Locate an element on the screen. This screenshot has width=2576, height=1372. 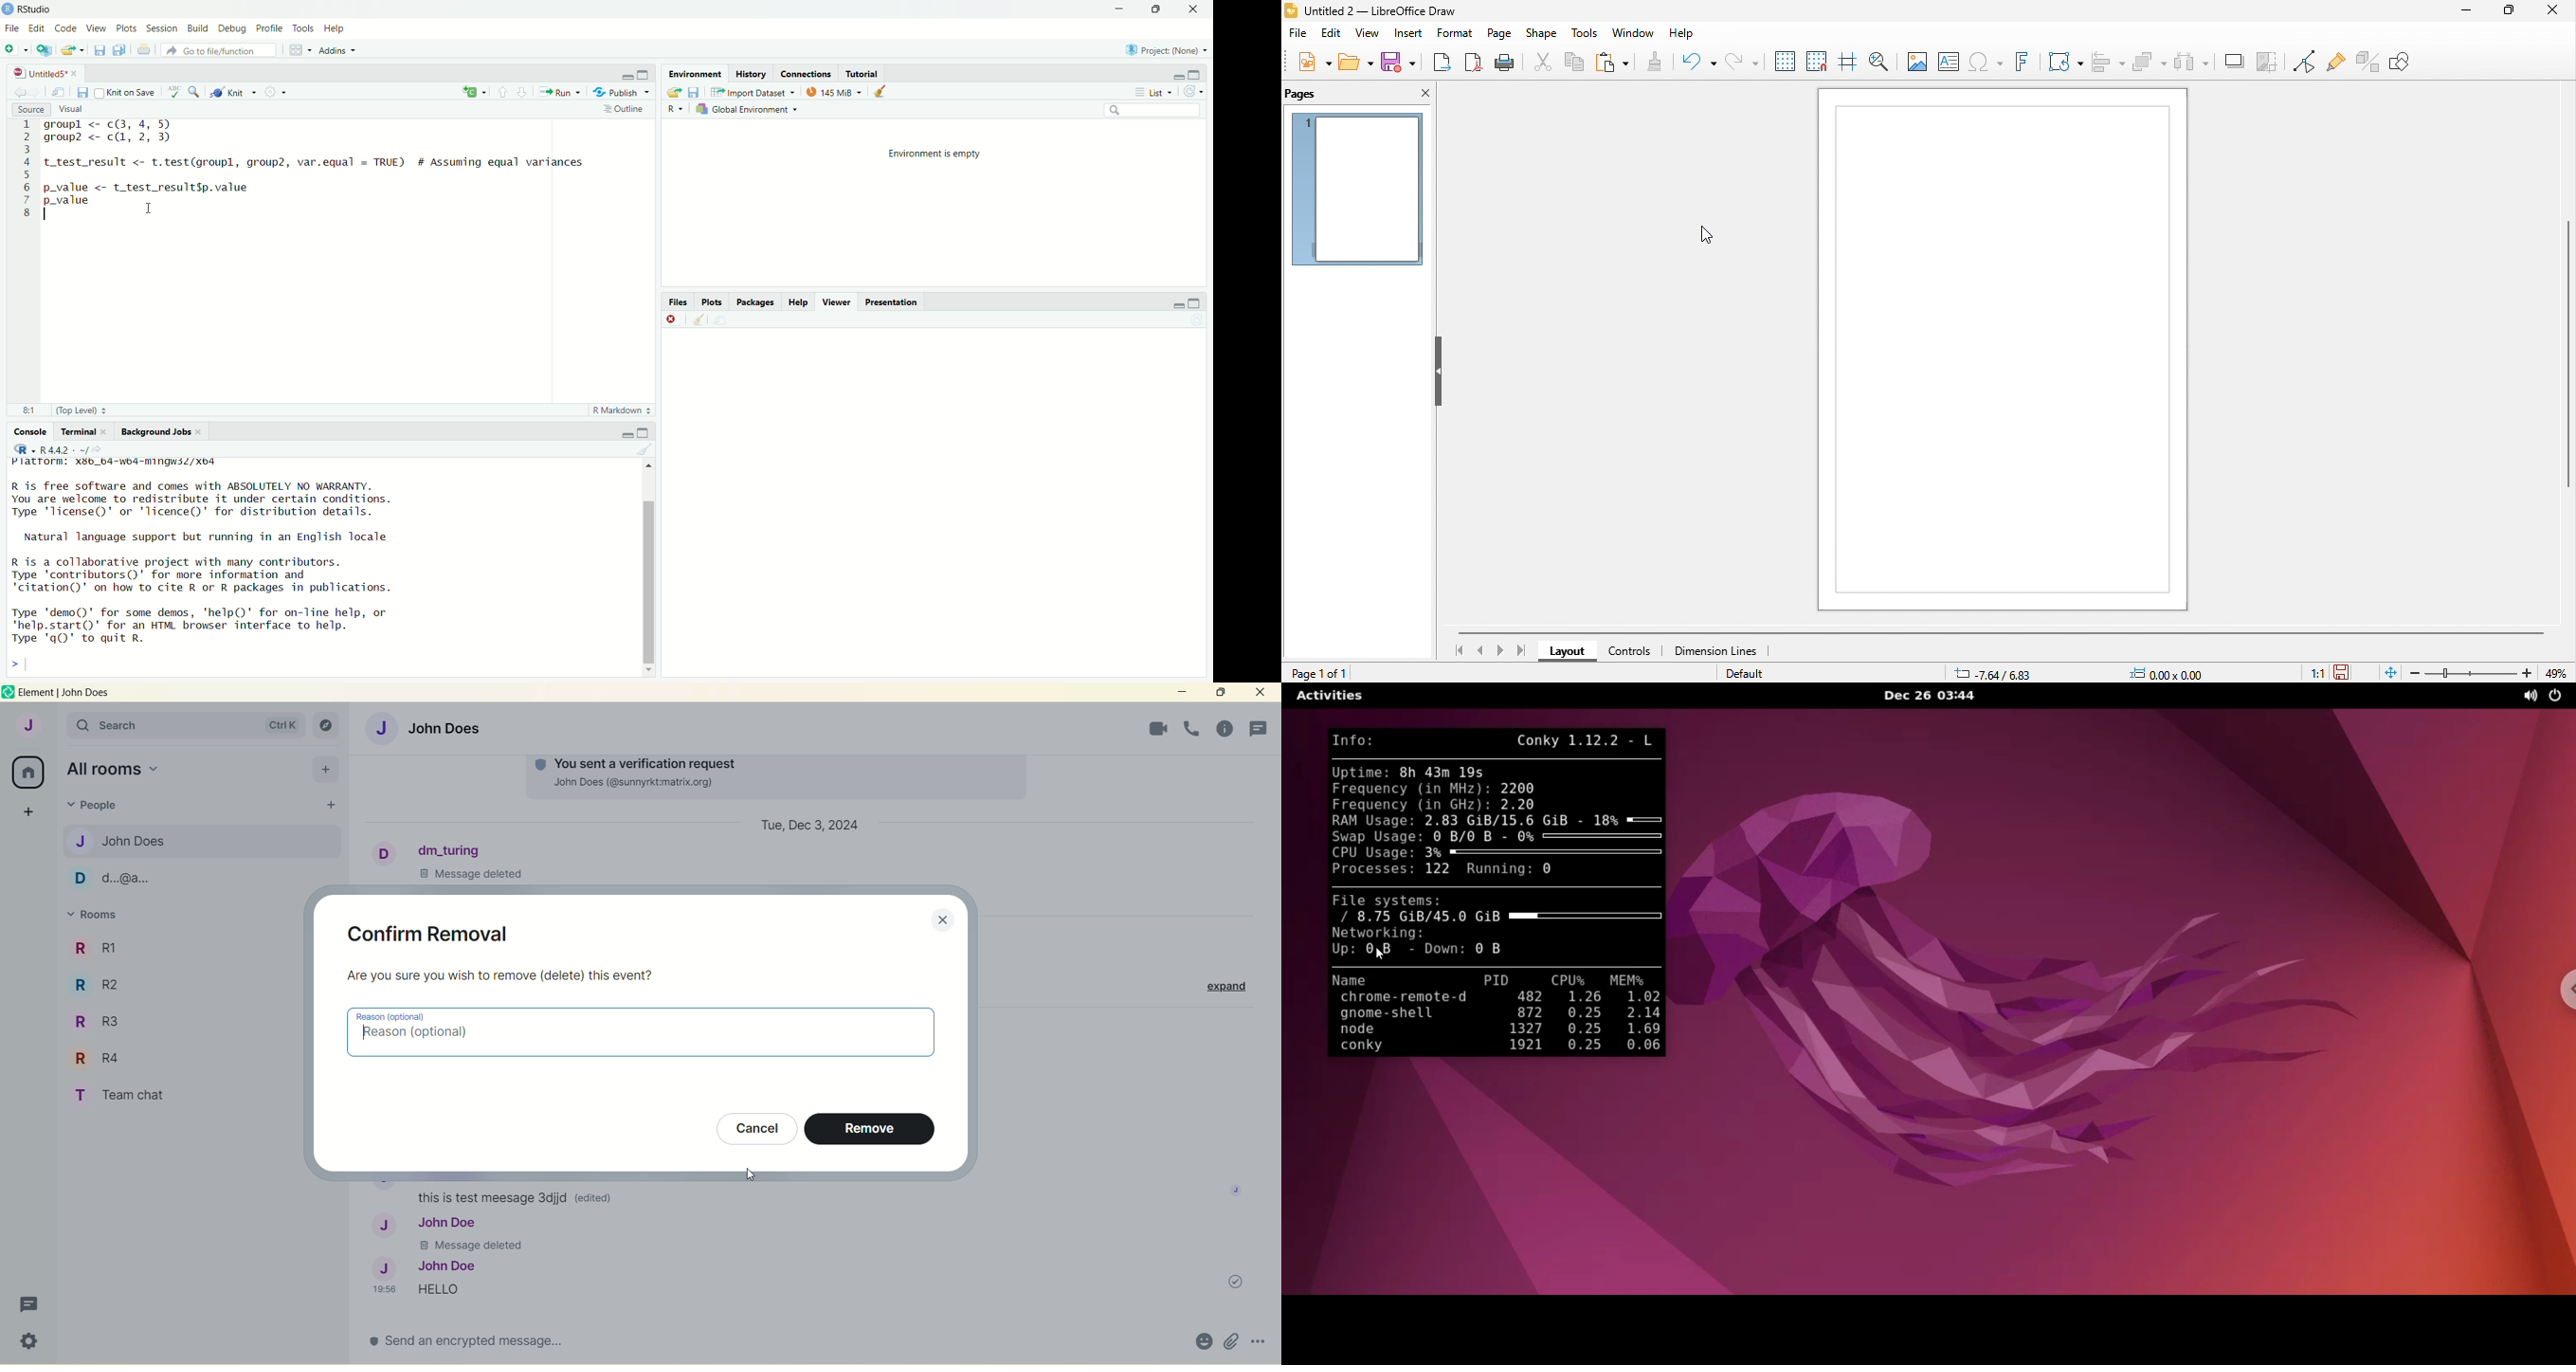
people is located at coordinates (1261, 727).